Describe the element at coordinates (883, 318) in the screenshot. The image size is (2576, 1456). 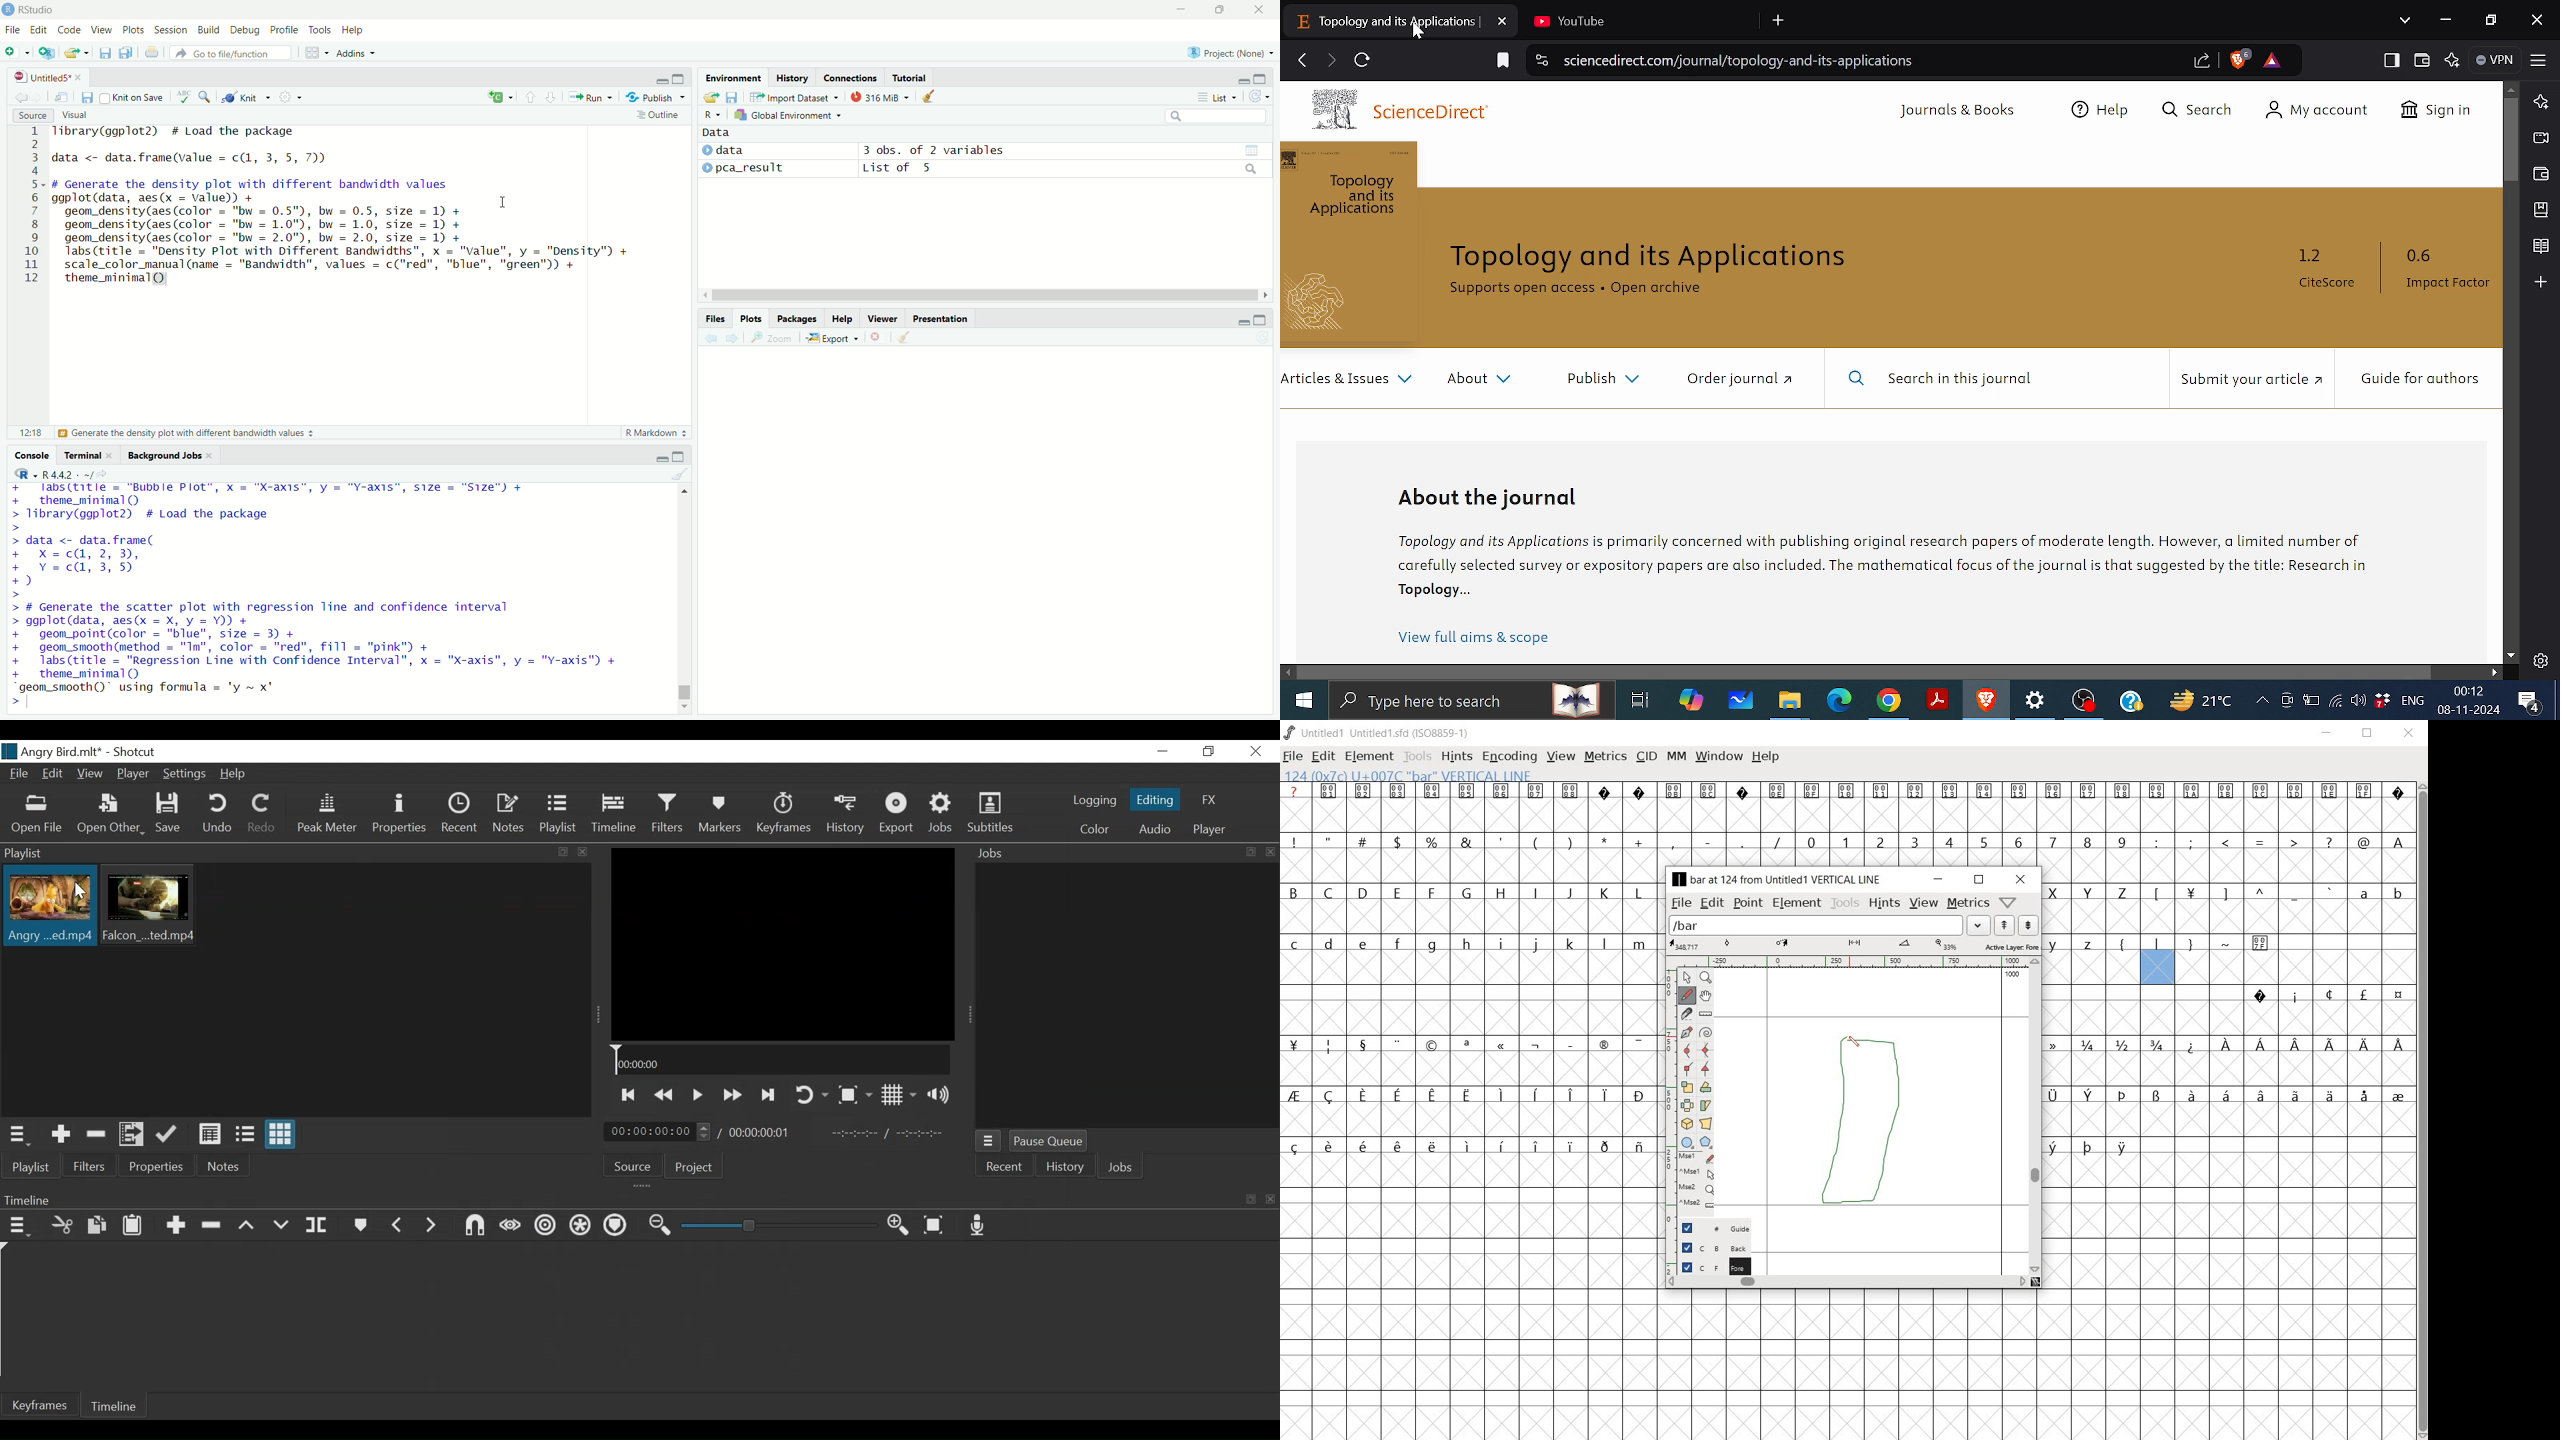
I see `Viewer` at that location.